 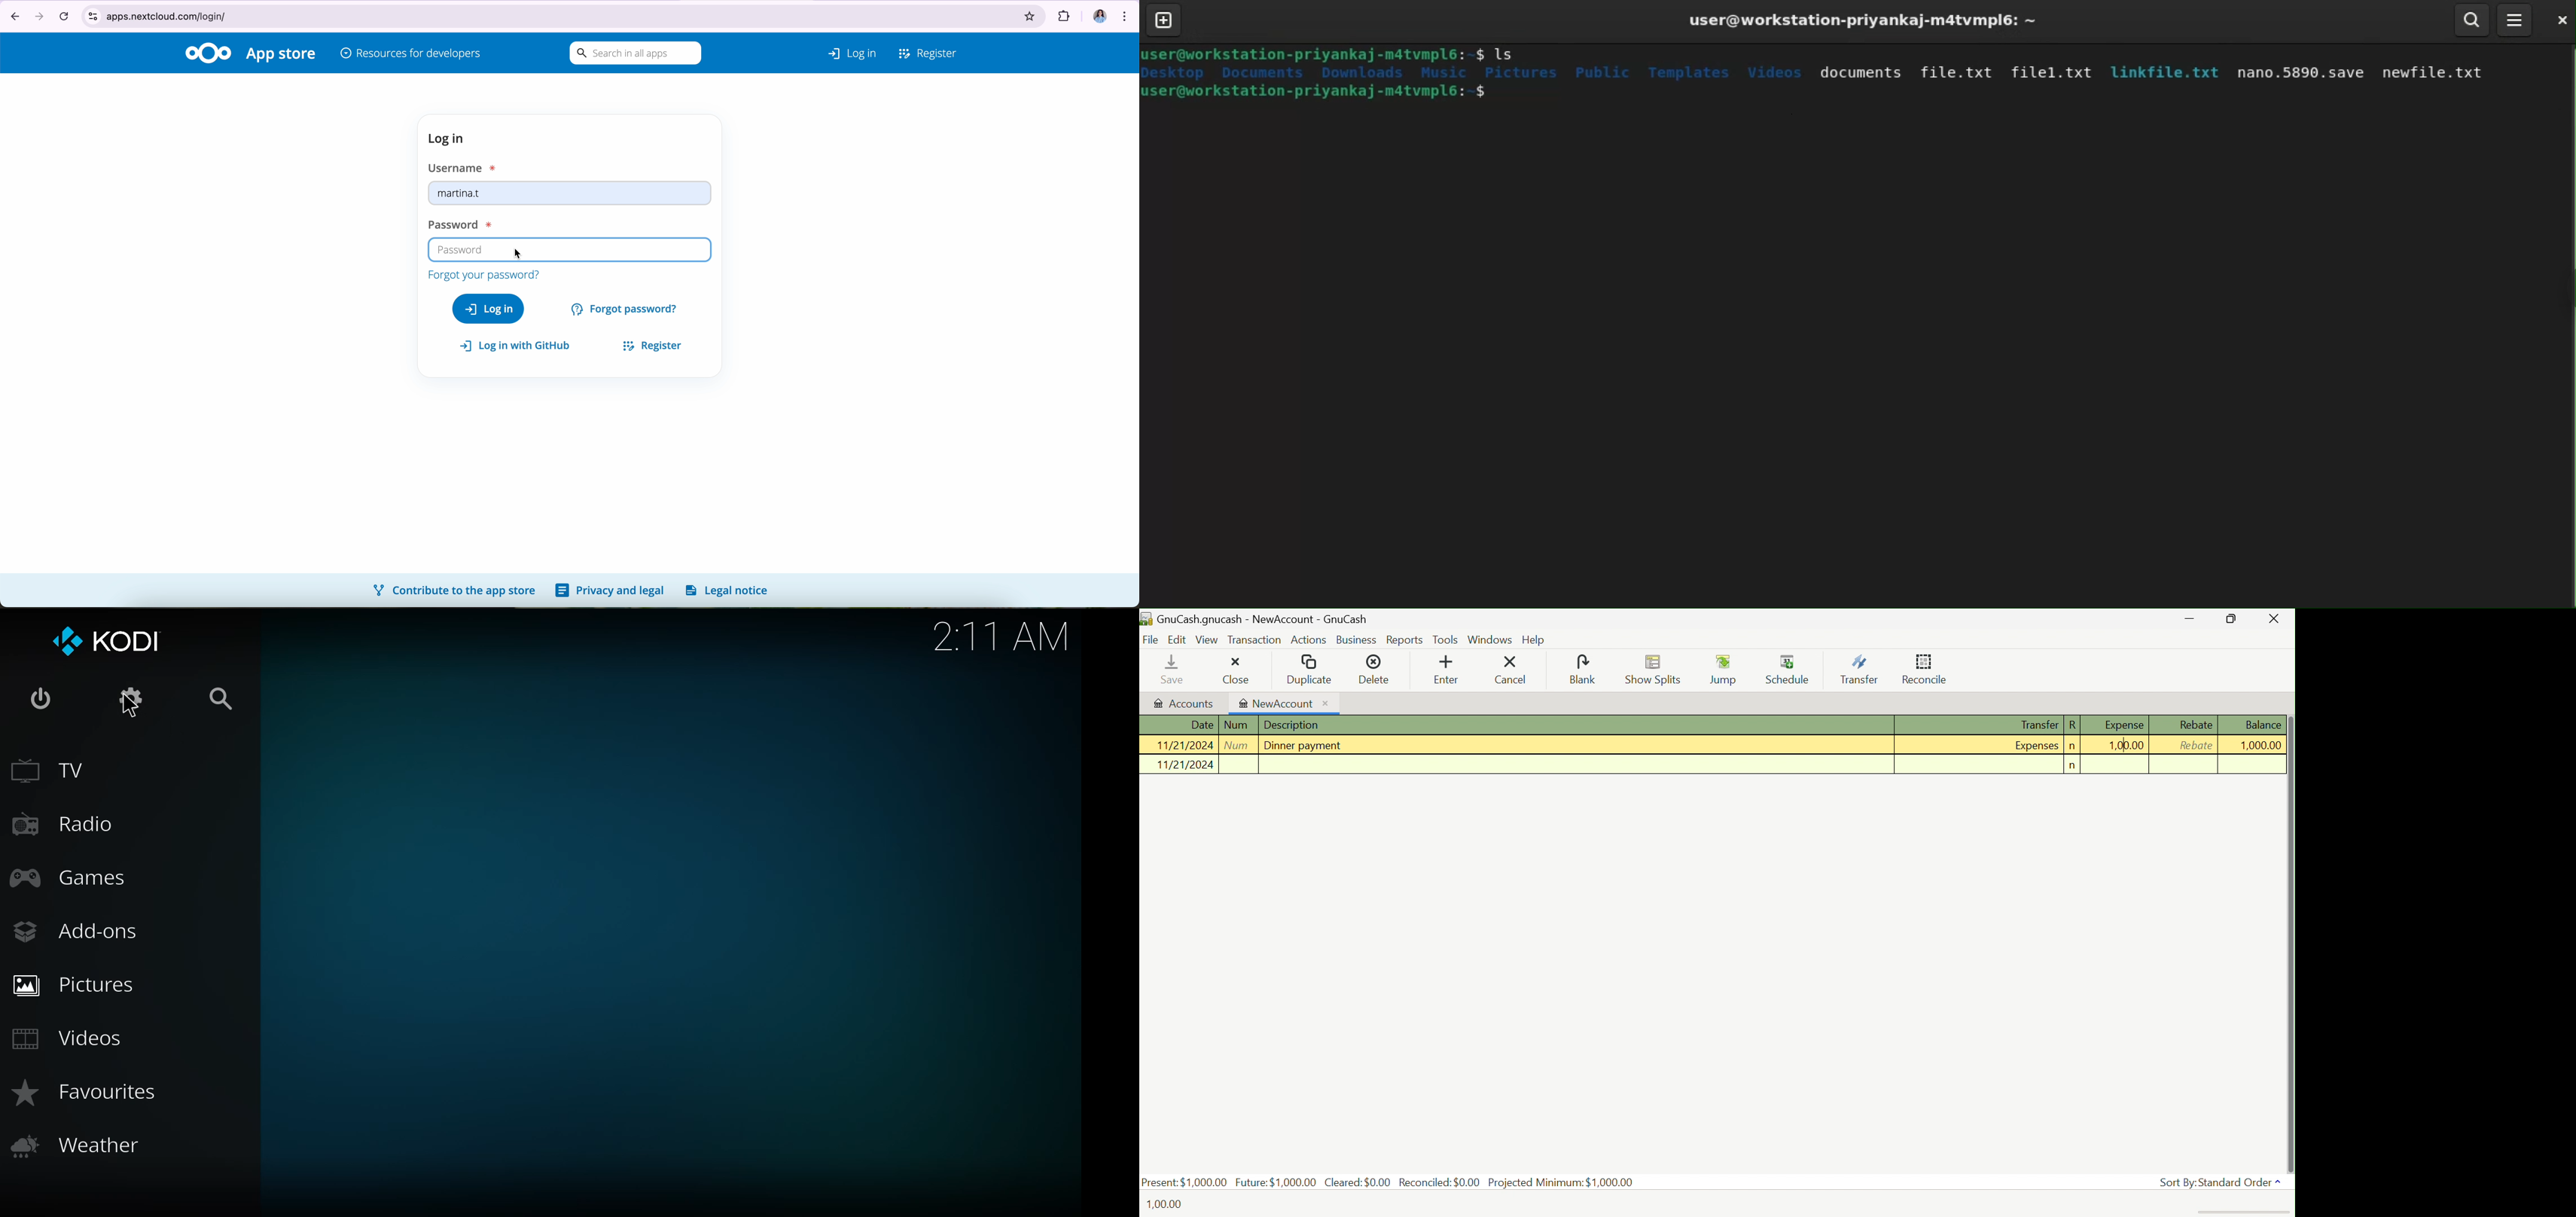 I want to click on Rebate, so click(x=2197, y=724).